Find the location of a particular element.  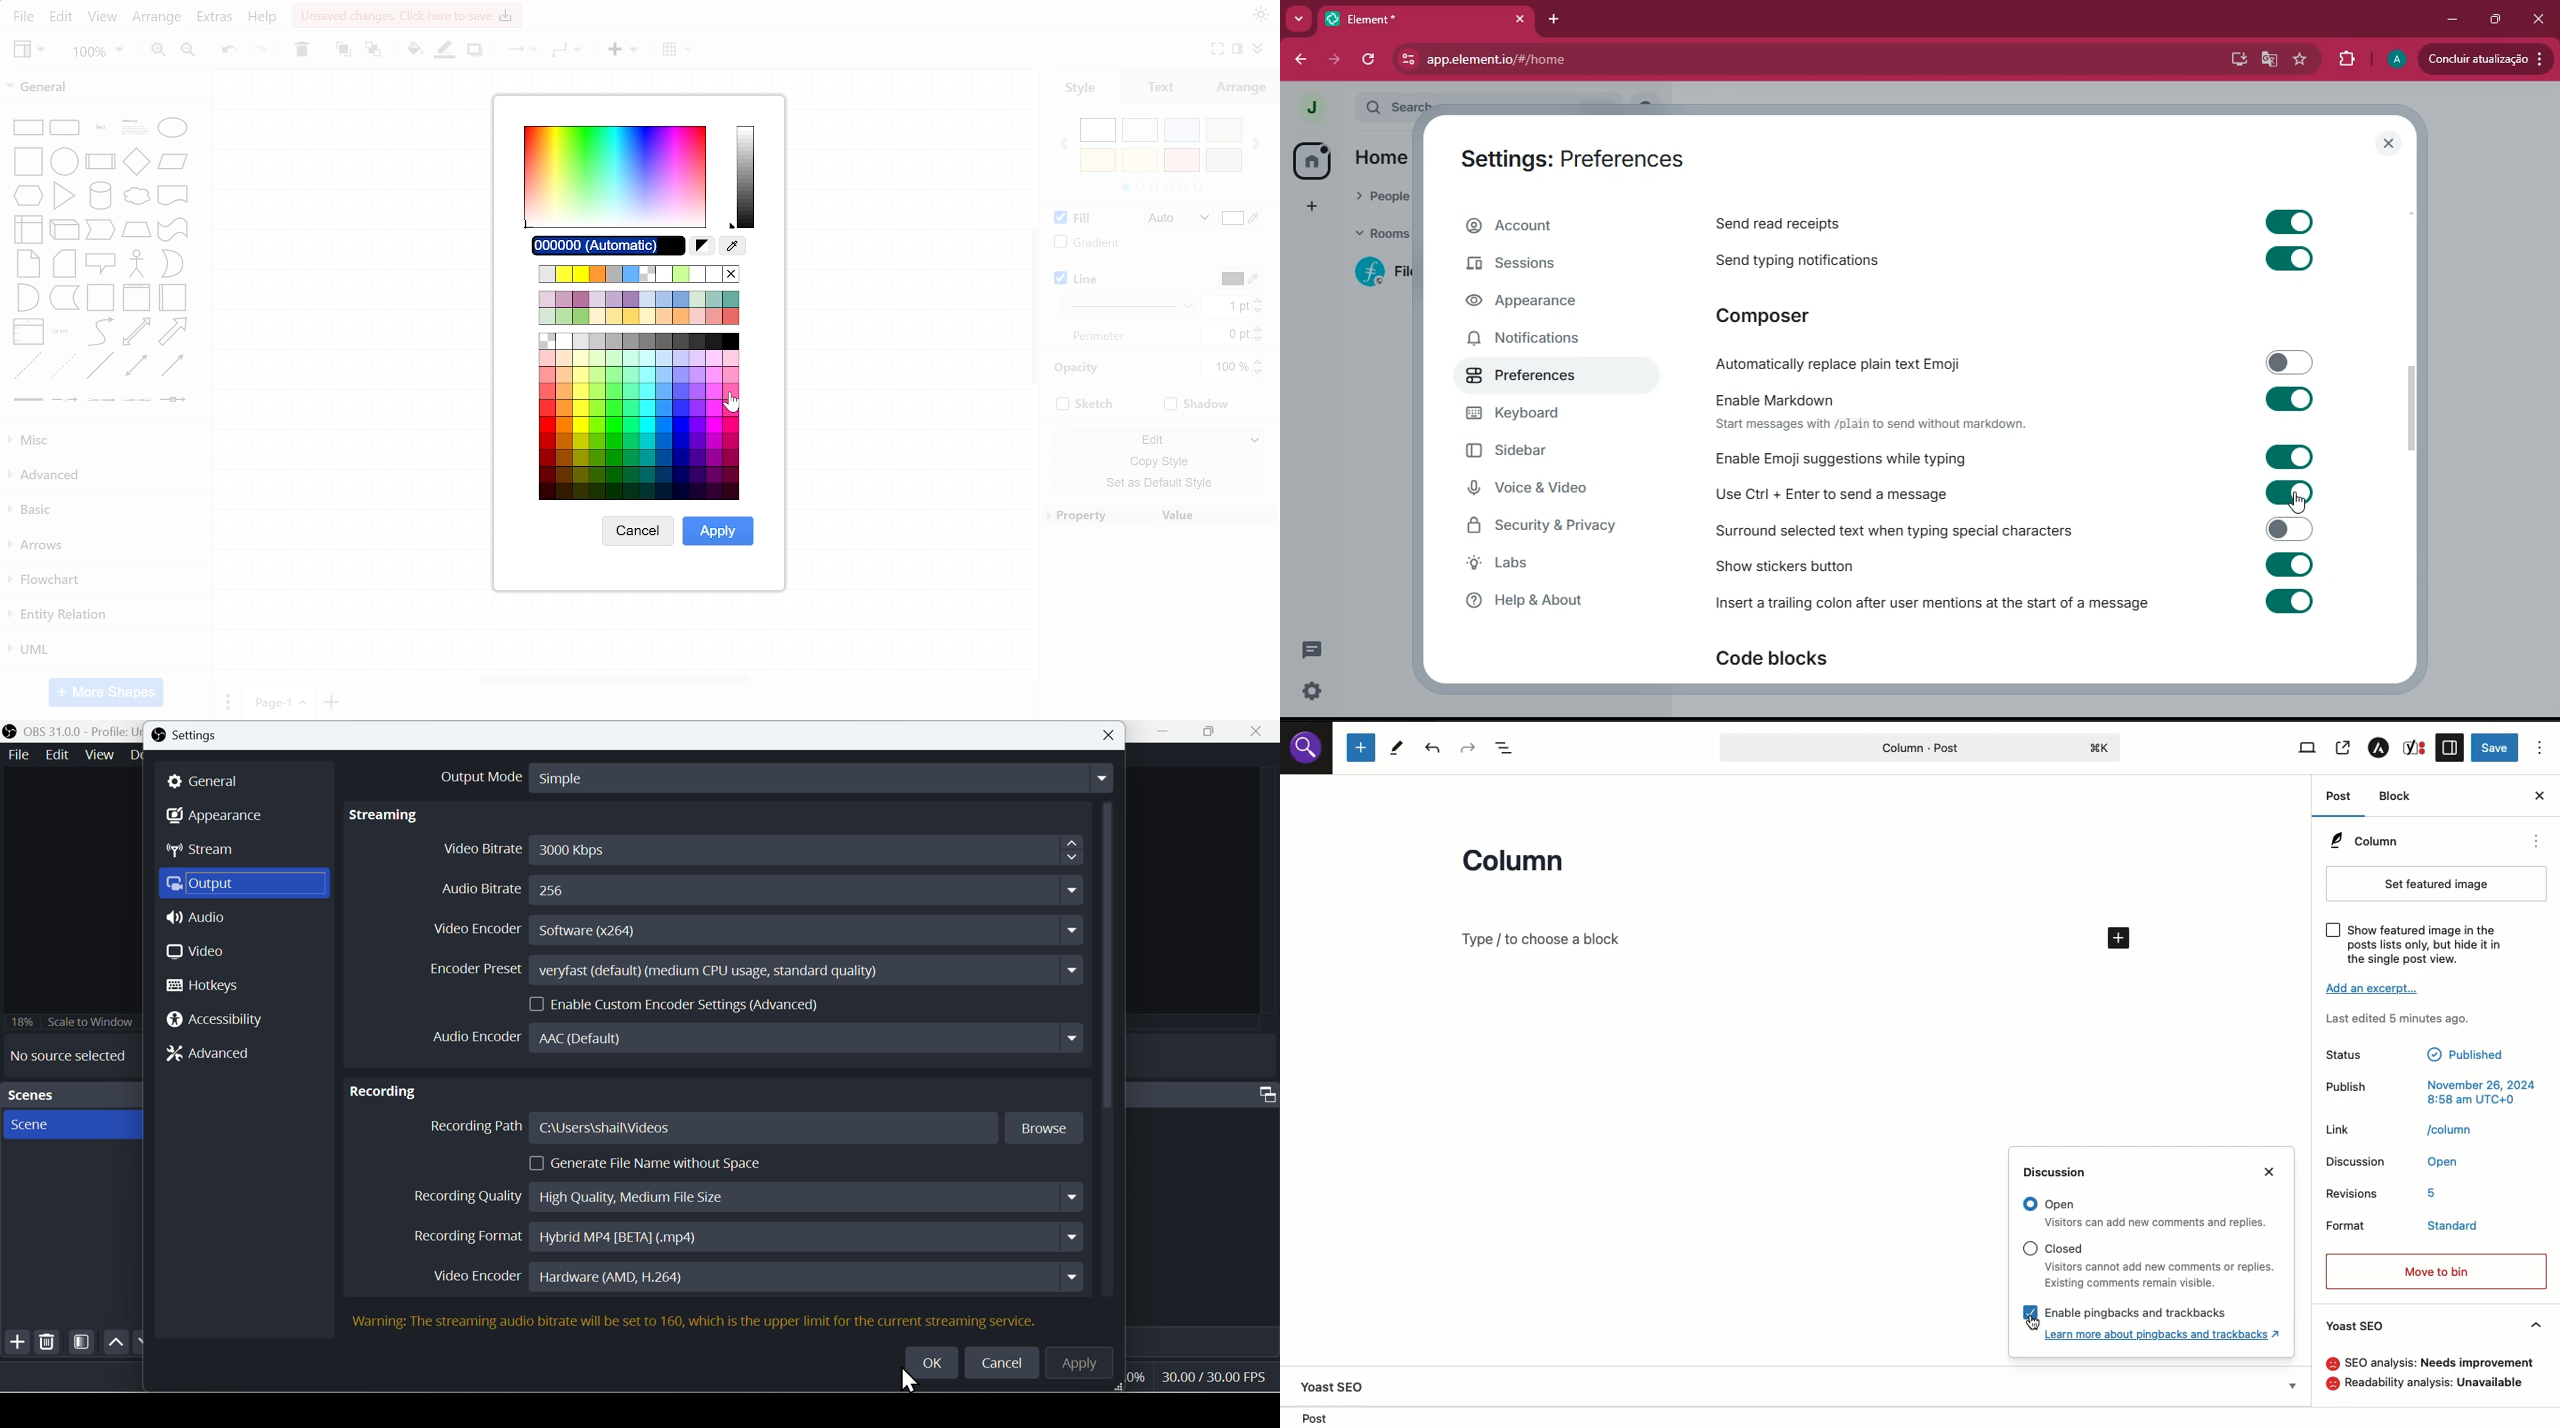

Discussion  is located at coordinates (2357, 1162).